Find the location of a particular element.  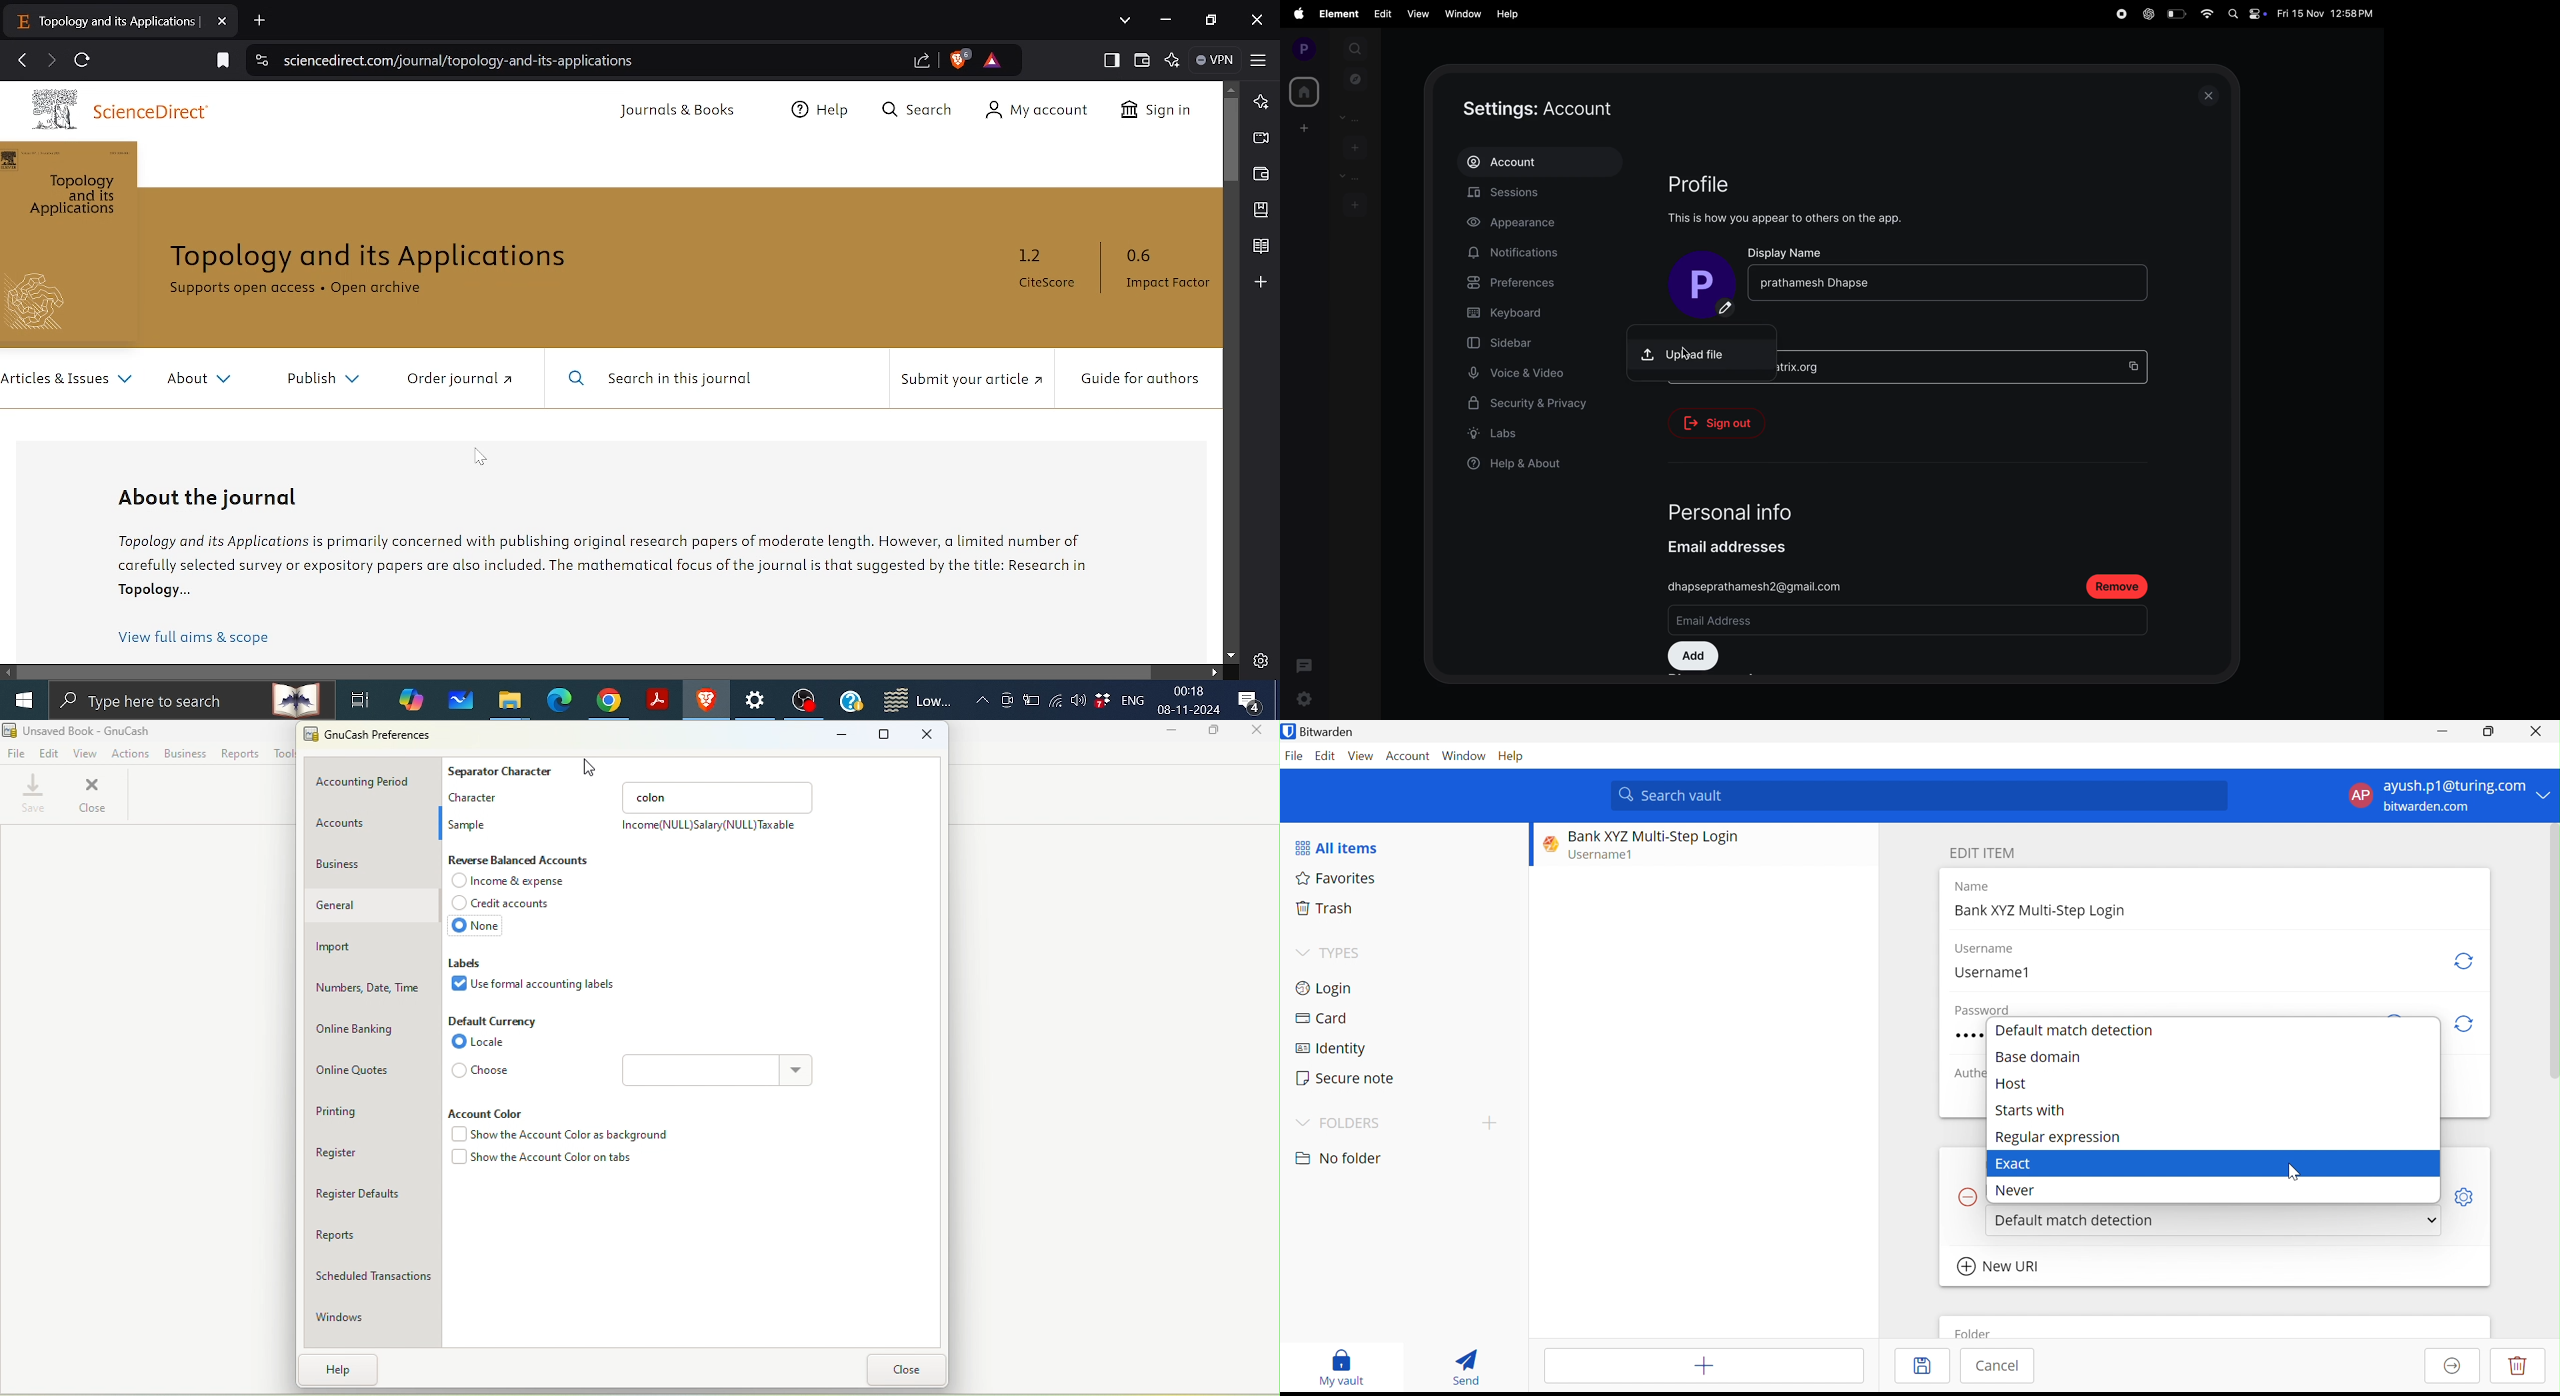

Help is located at coordinates (1513, 757).